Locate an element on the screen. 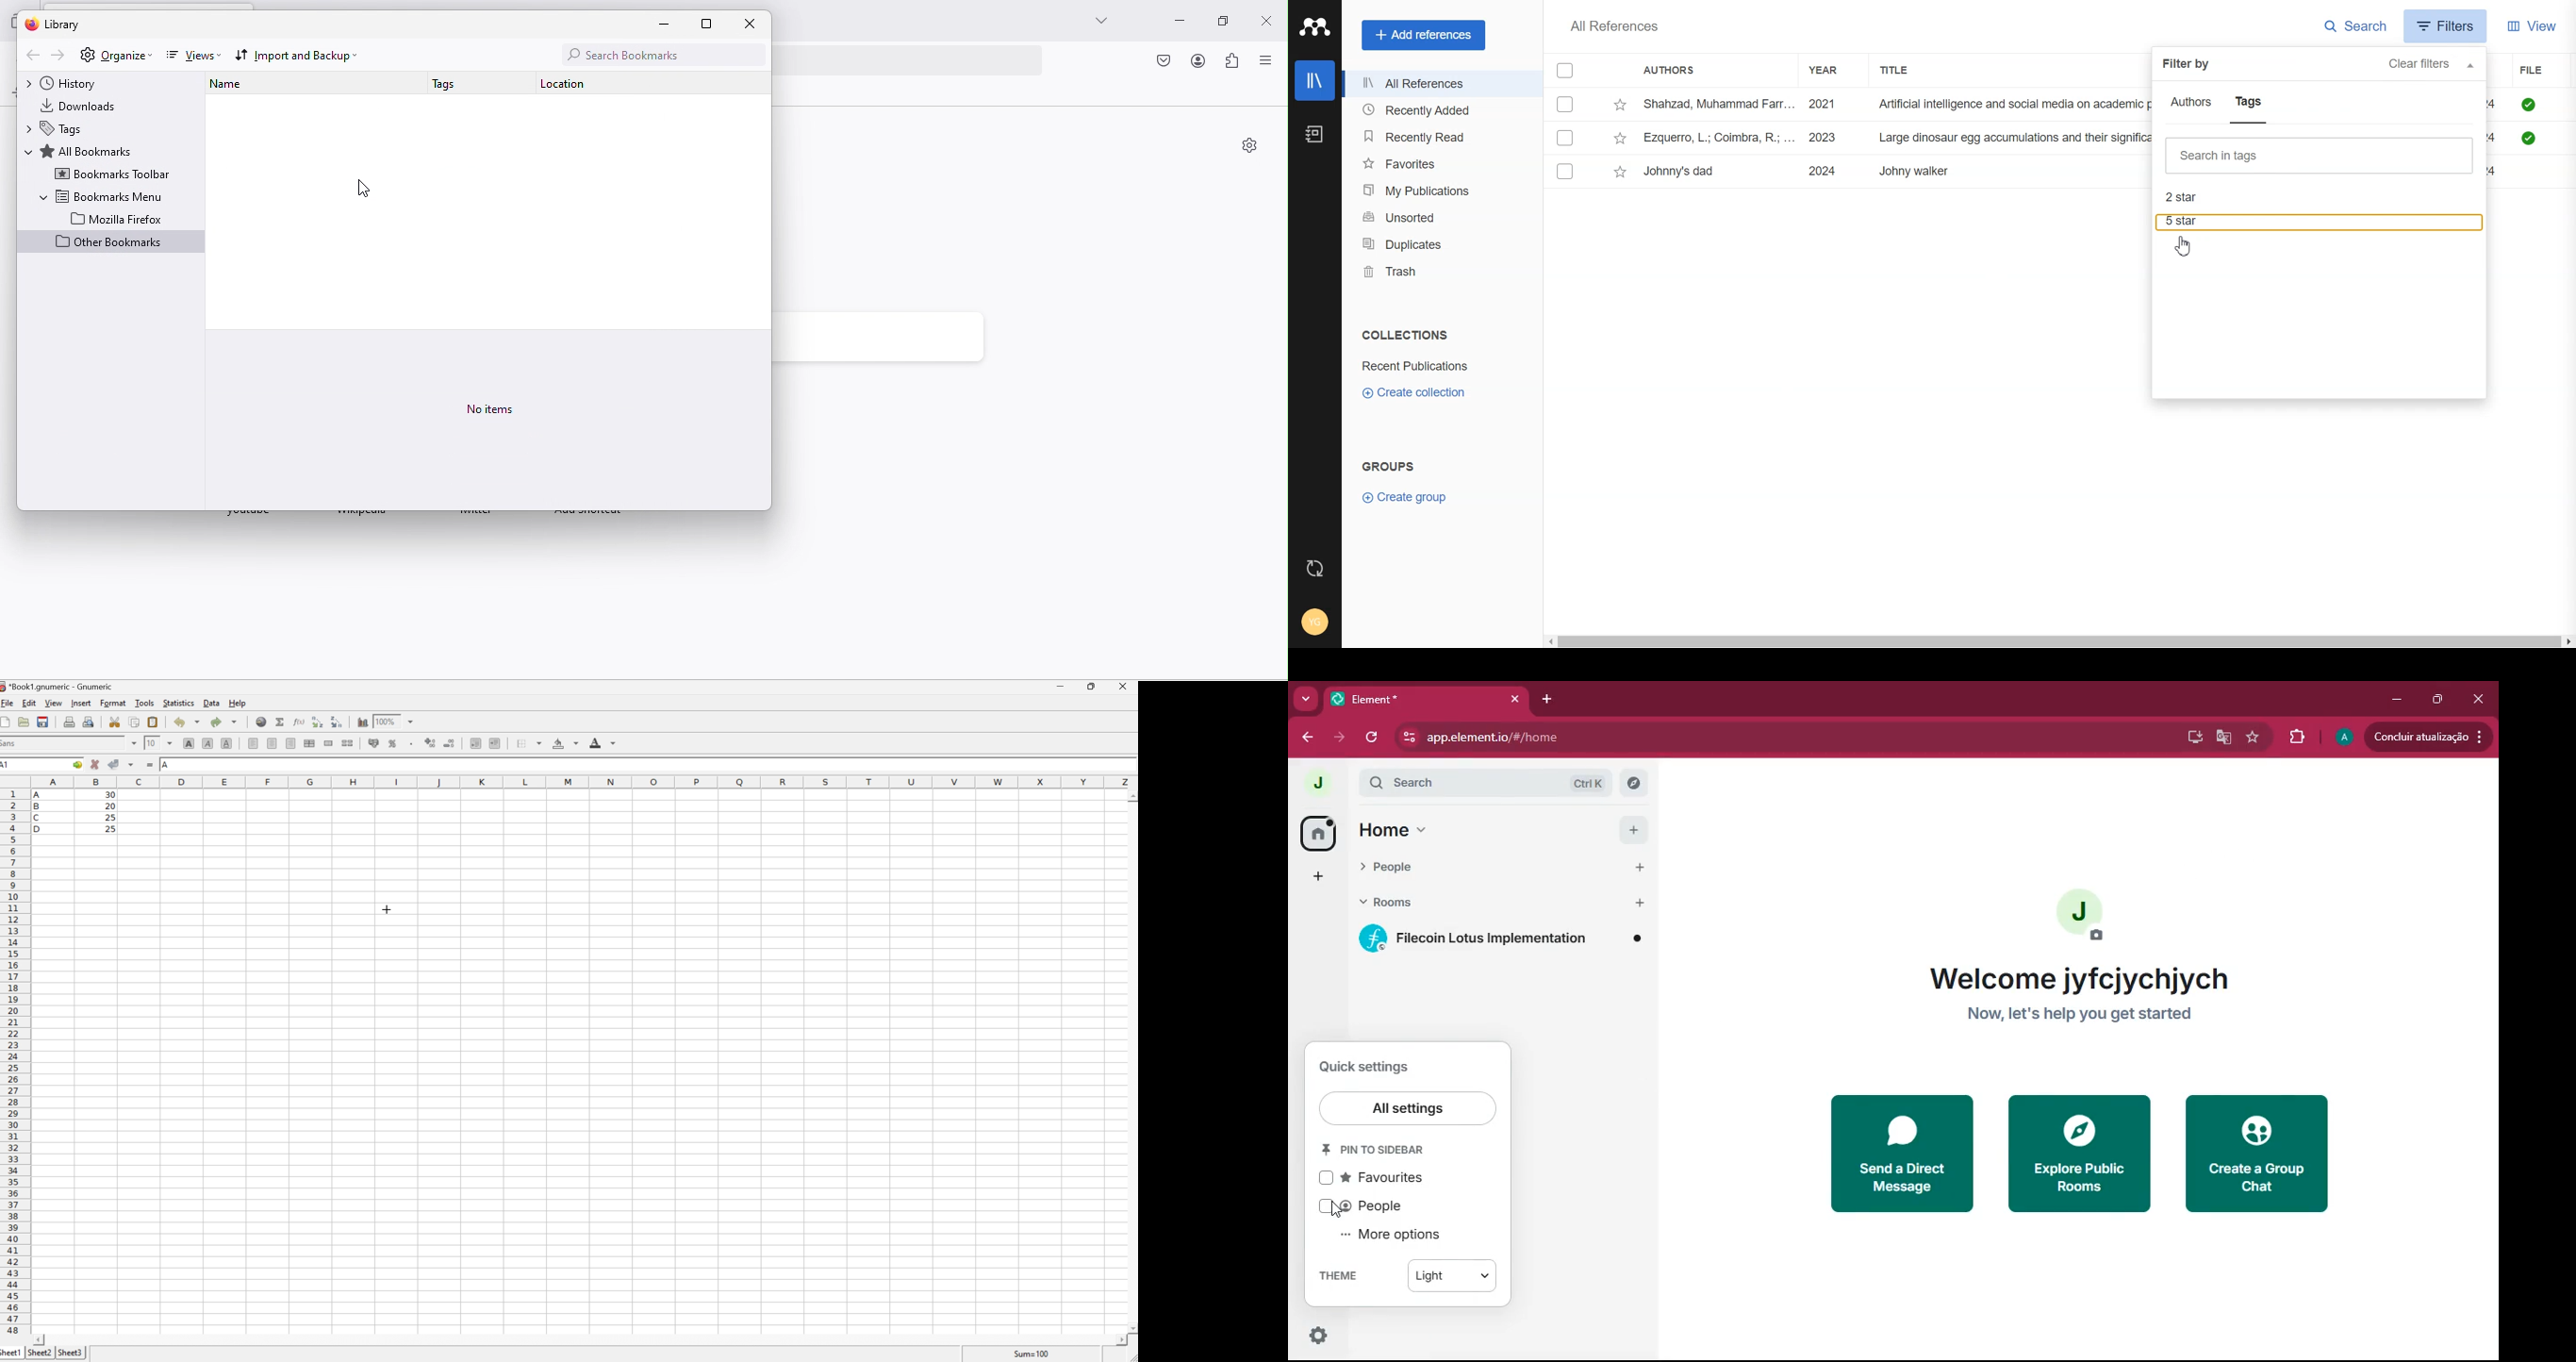 The image size is (2576, 1372). tags is located at coordinates (63, 128).